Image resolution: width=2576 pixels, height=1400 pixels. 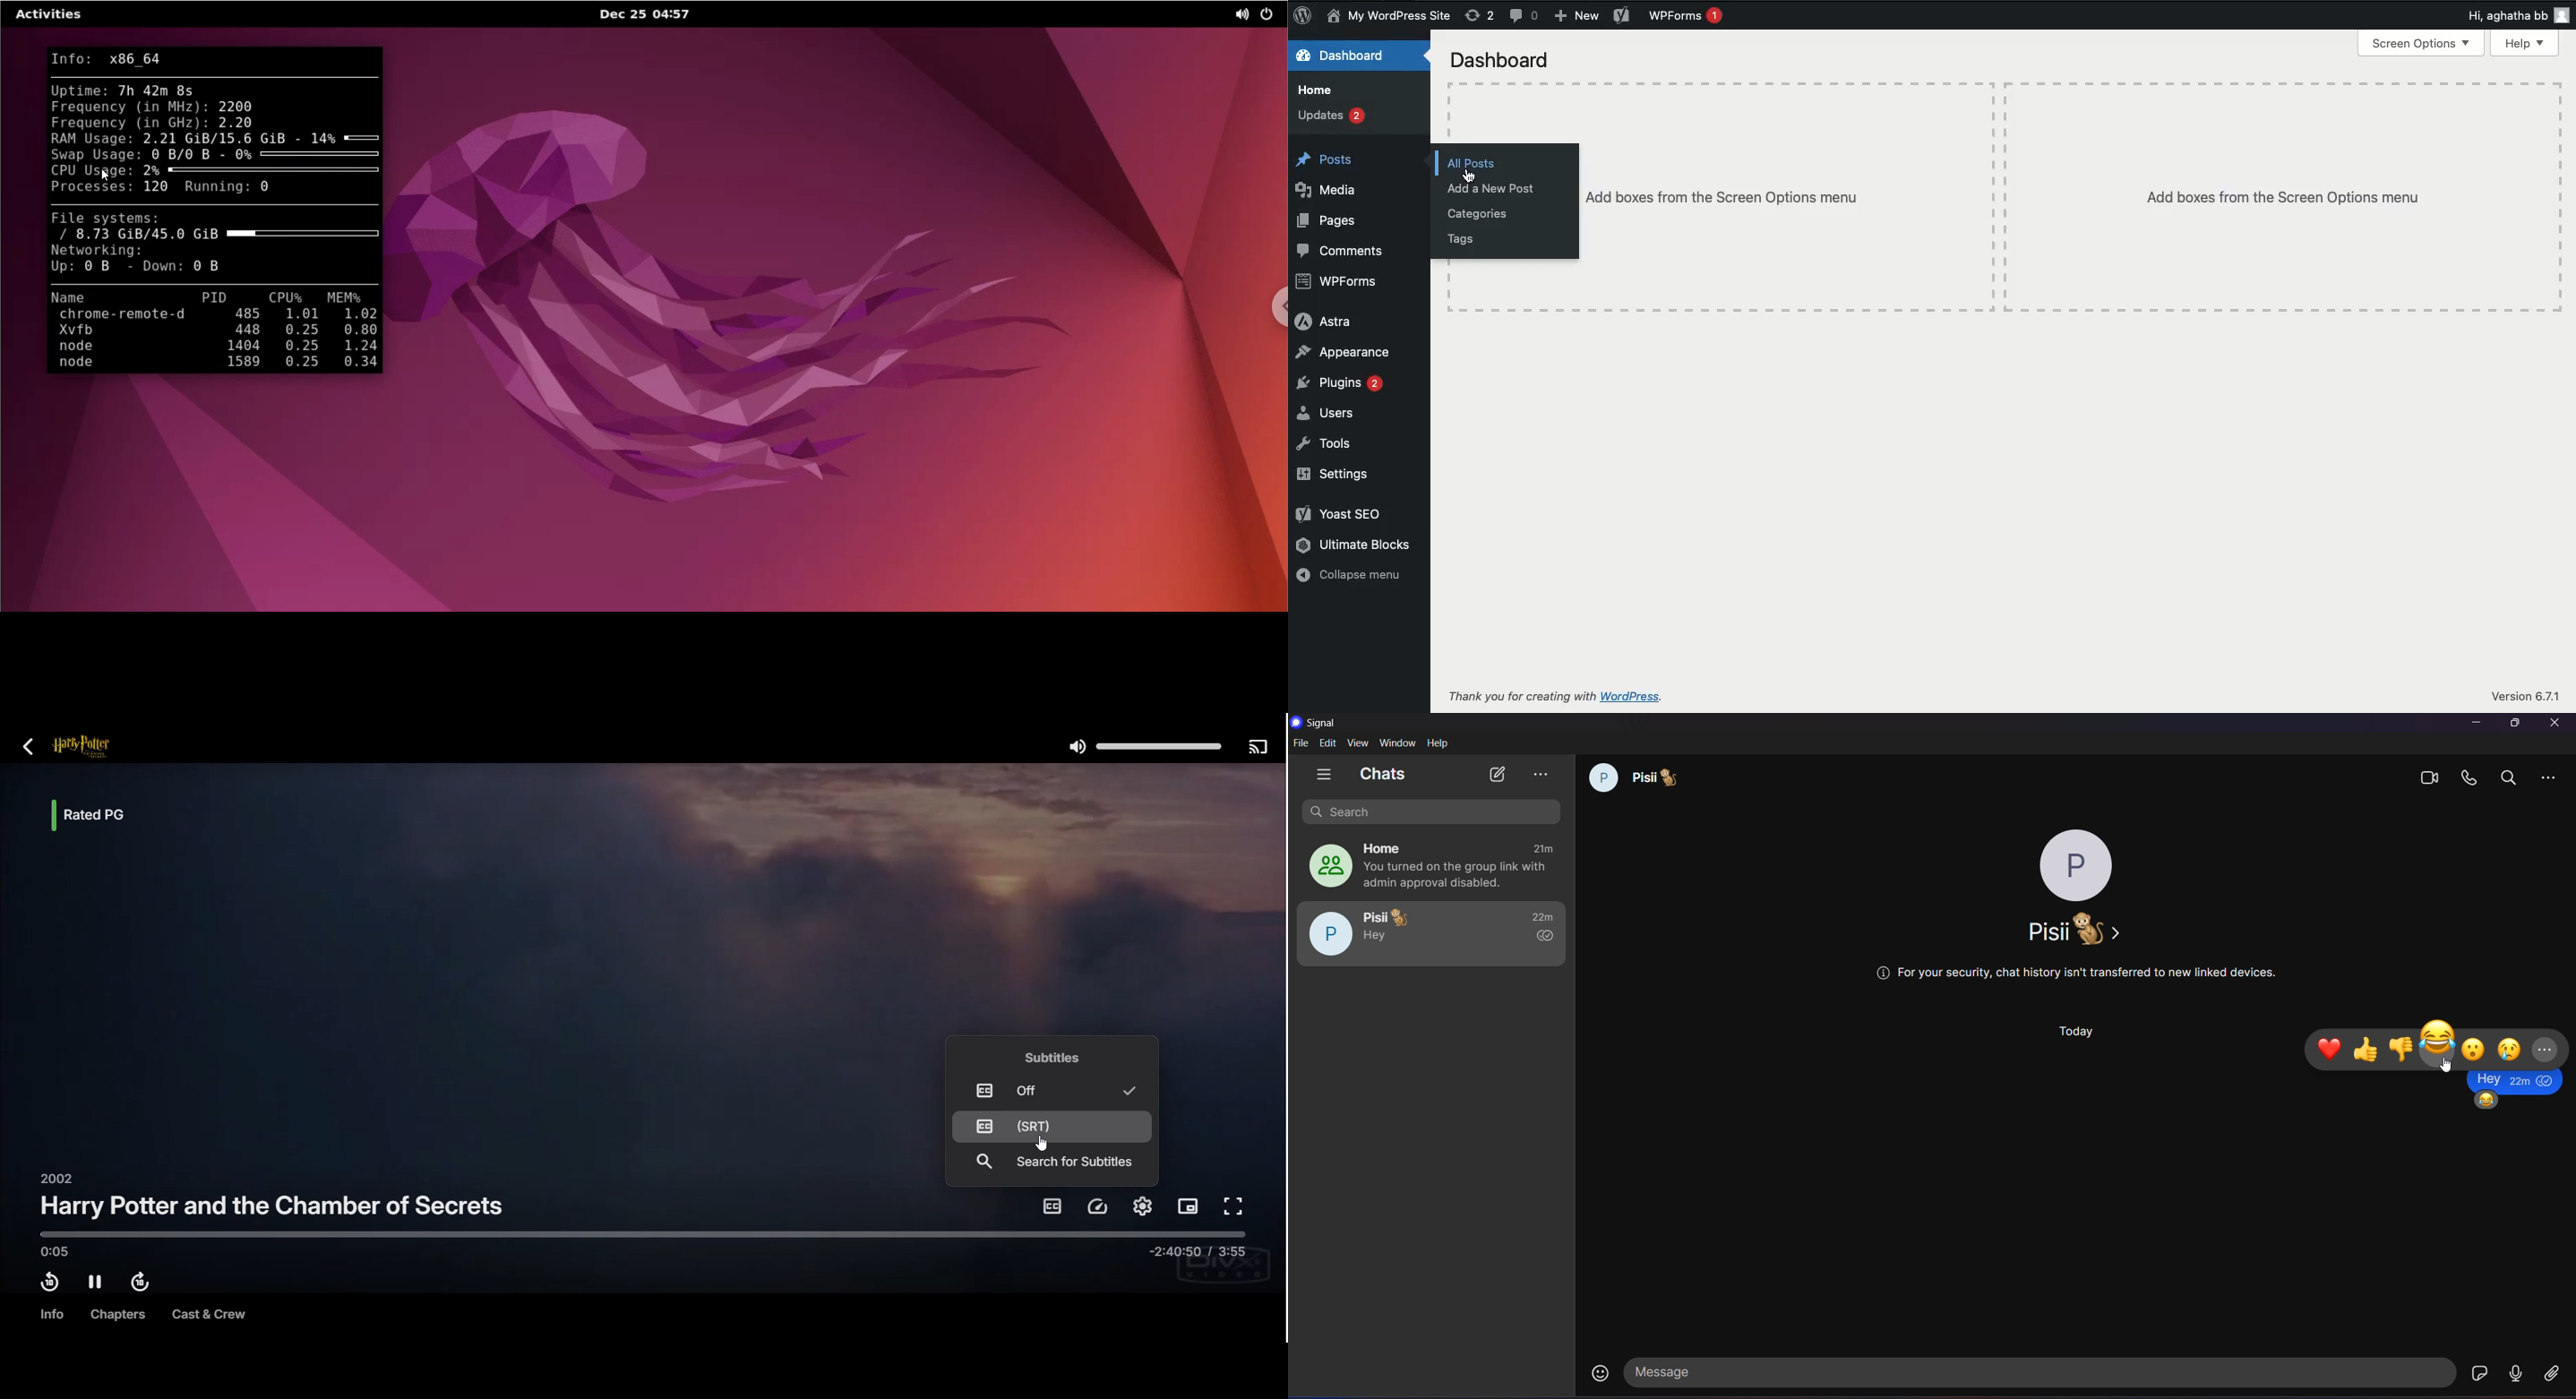 I want to click on show tabs, so click(x=1325, y=776).